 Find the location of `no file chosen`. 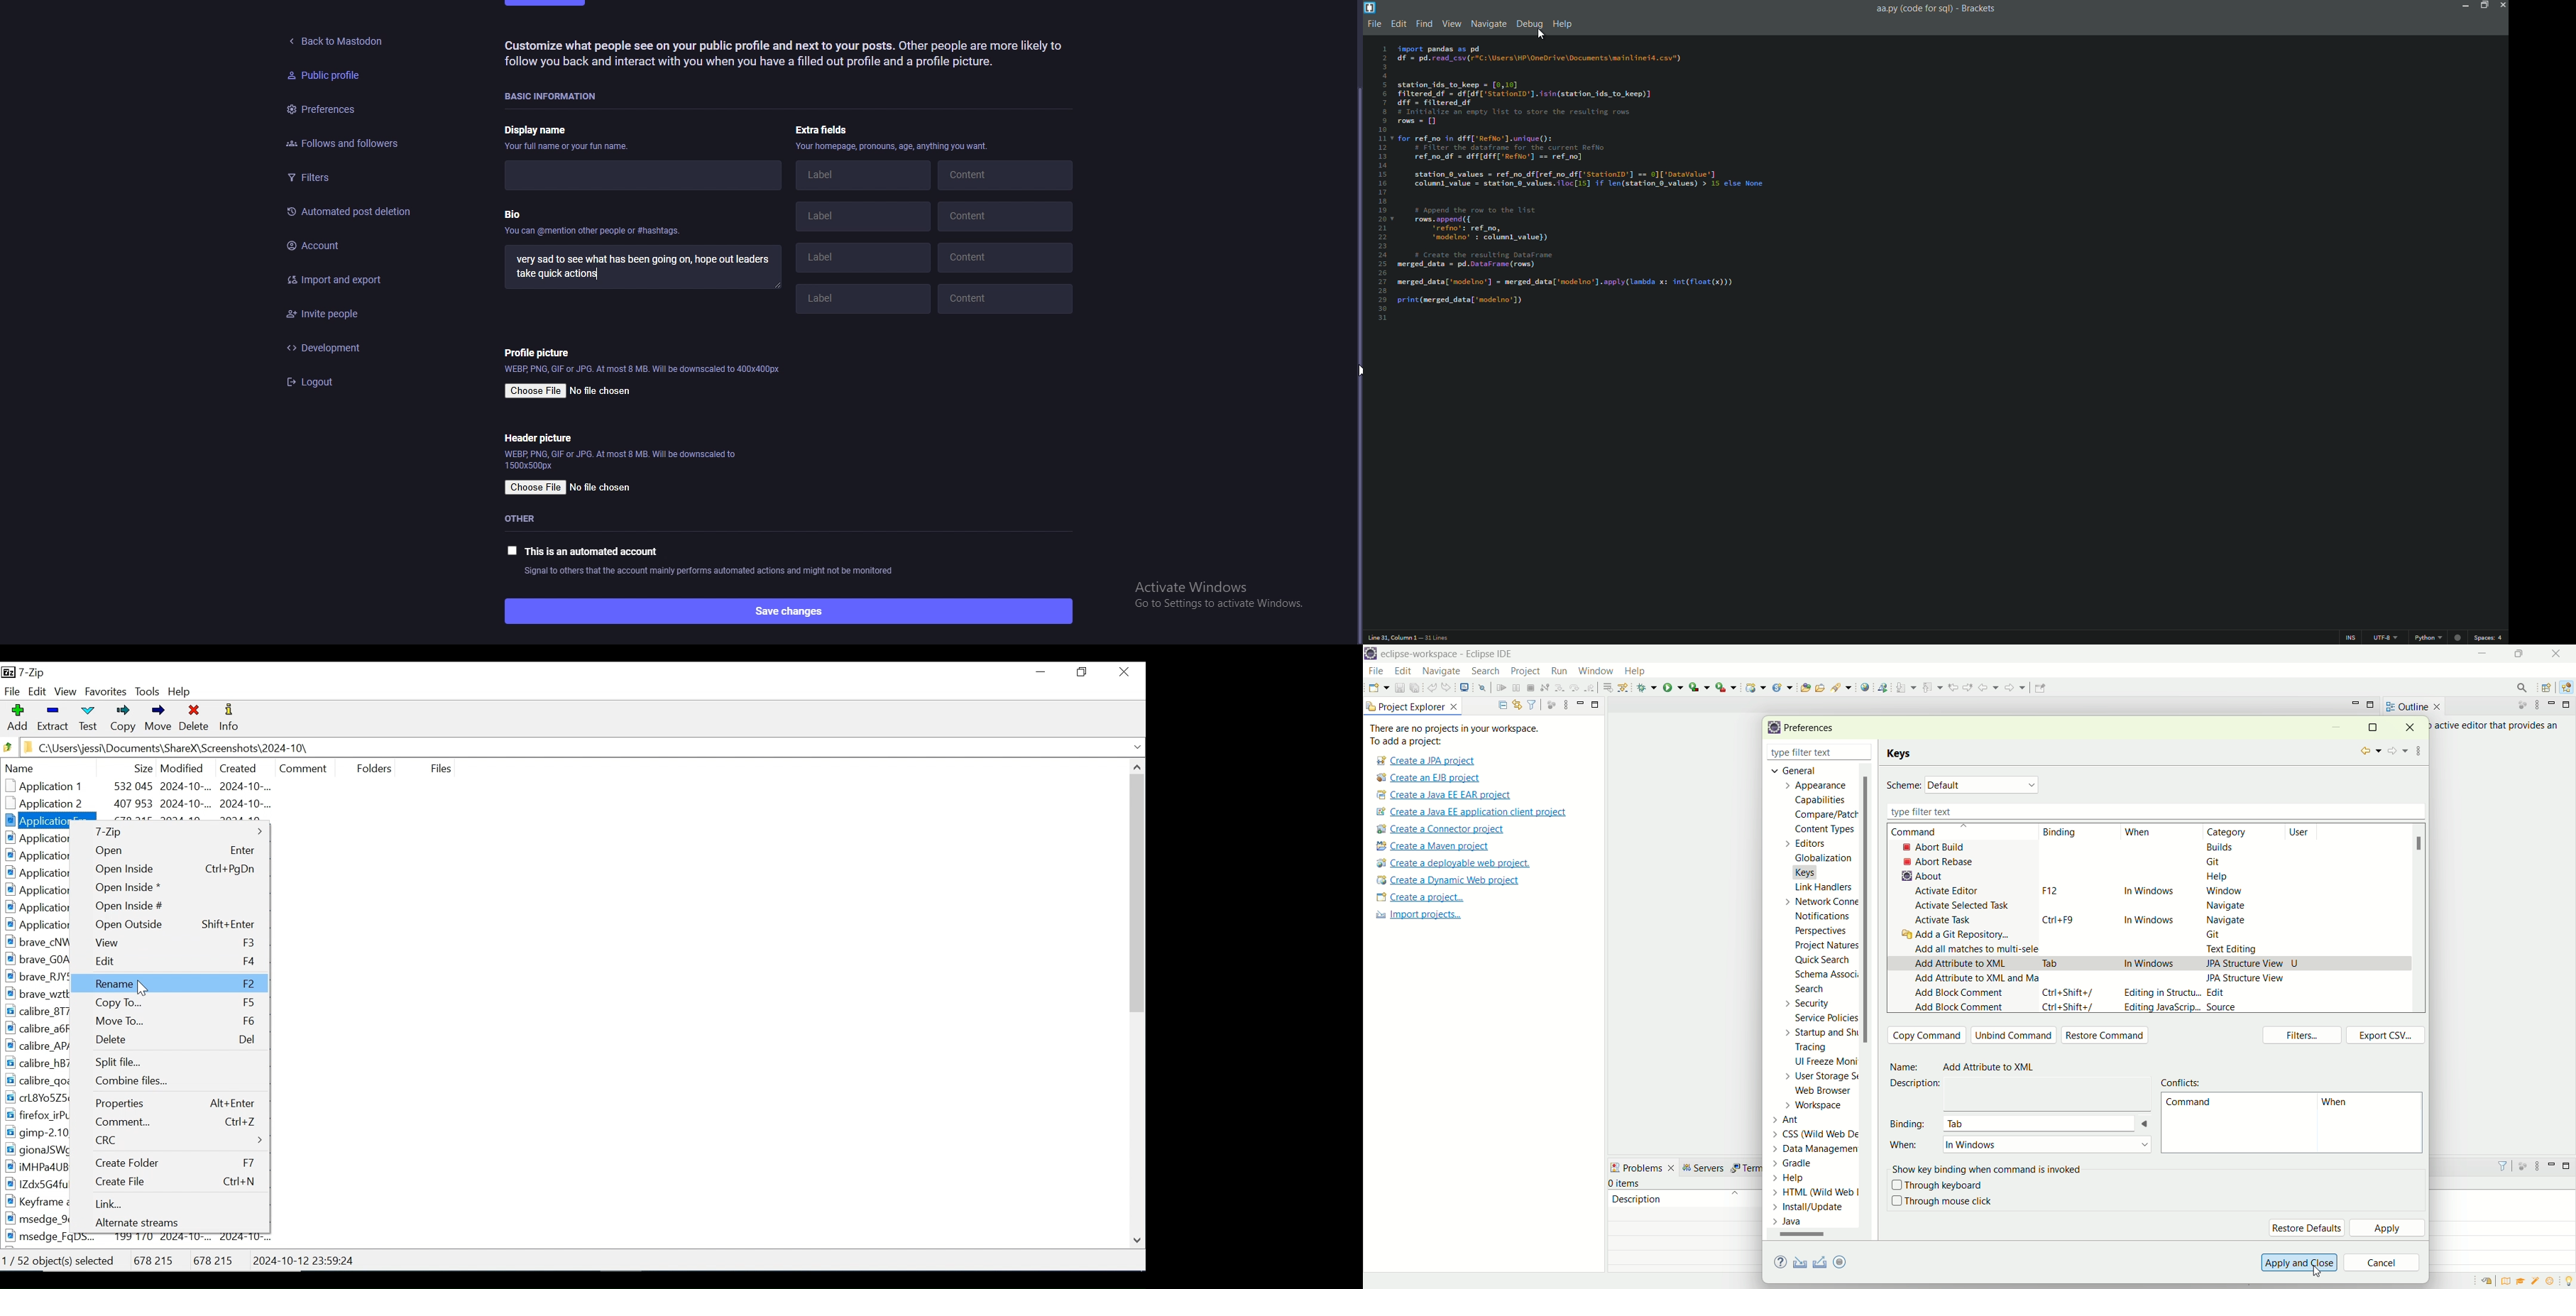

no file chosen is located at coordinates (603, 488).